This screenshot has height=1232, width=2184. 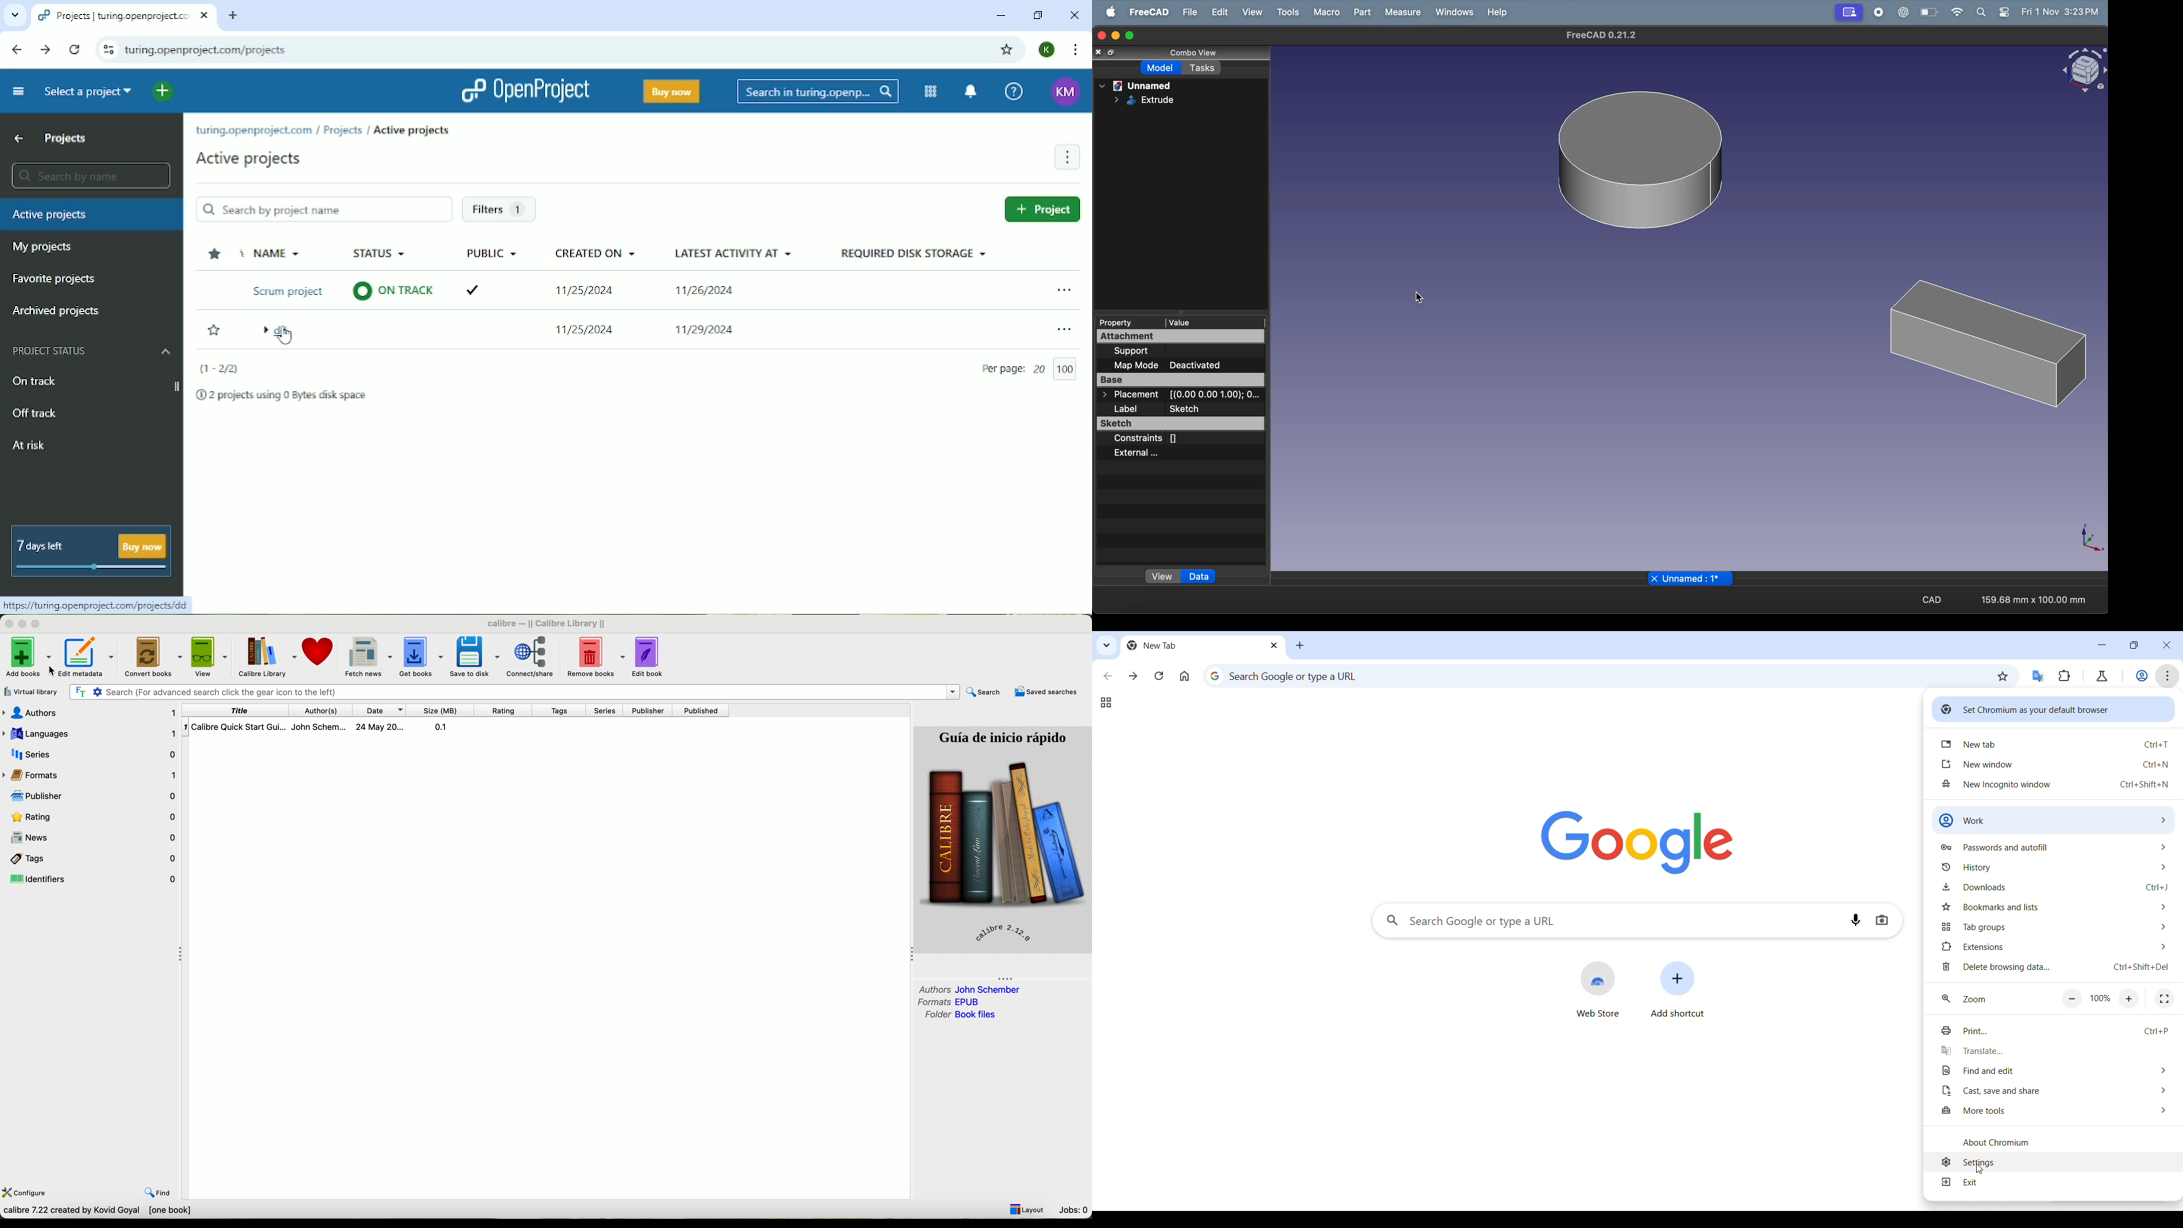 What do you see at coordinates (1099, 52) in the screenshot?
I see `close` at bounding box center [1099, 52].